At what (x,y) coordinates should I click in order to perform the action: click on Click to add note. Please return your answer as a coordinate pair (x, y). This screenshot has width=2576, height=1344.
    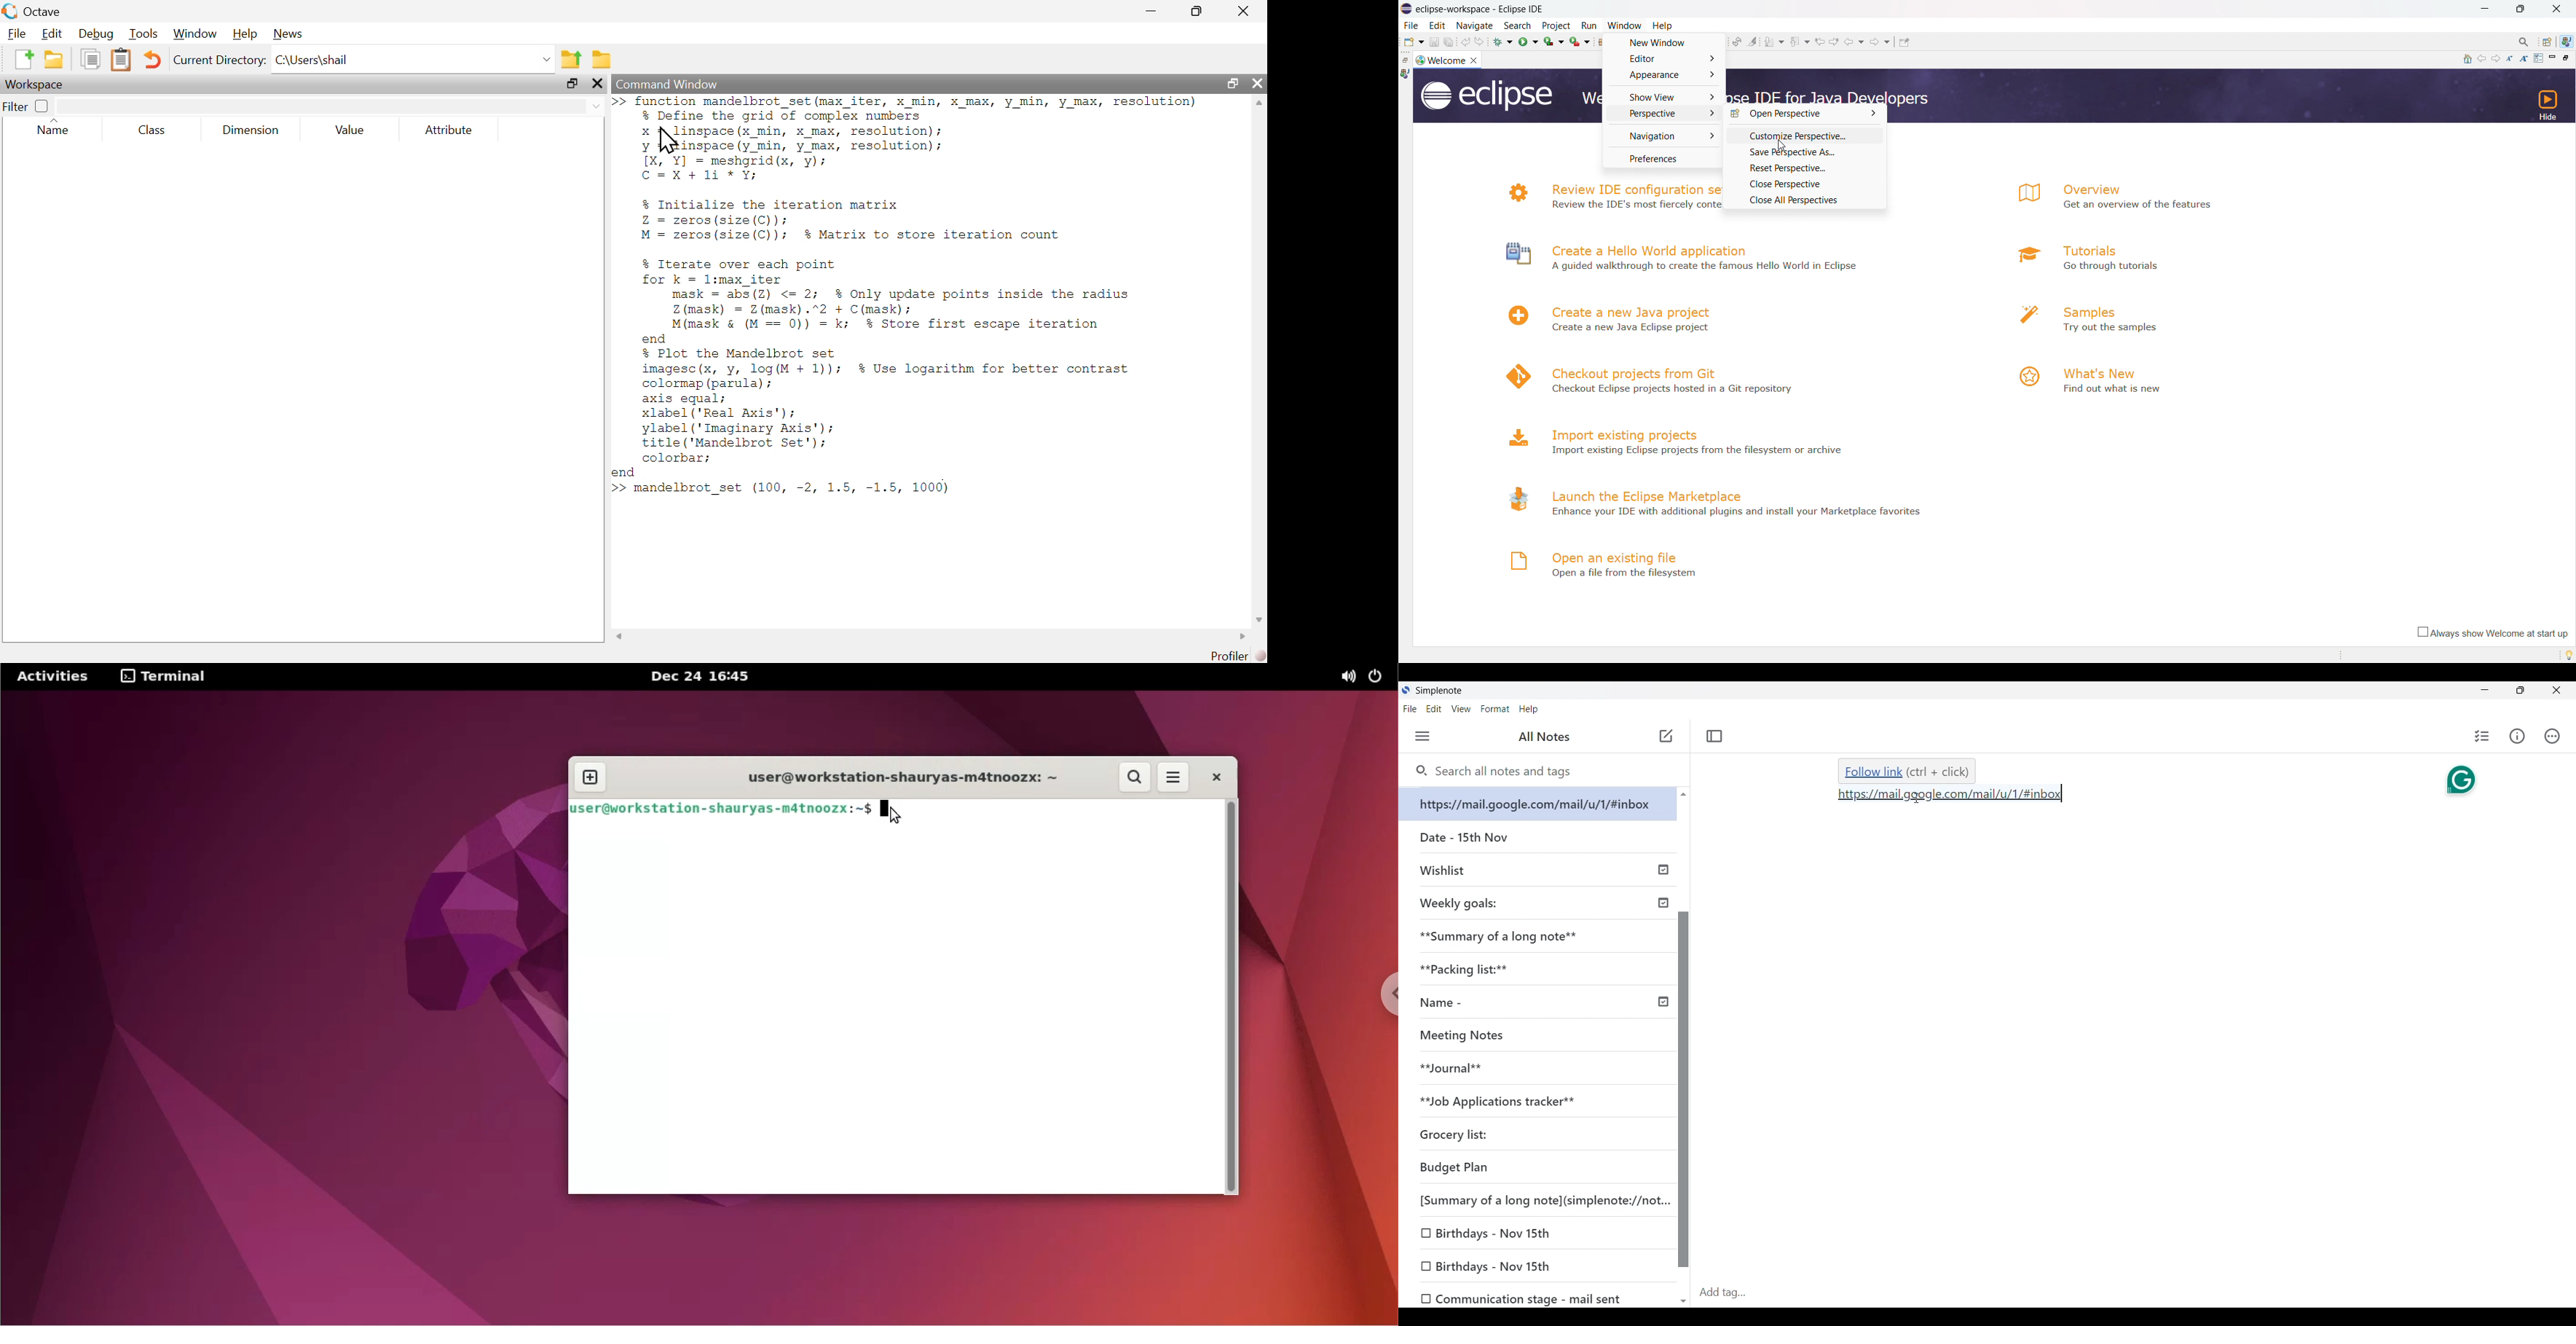
    Looking at the image, I should click on (1667, 735).